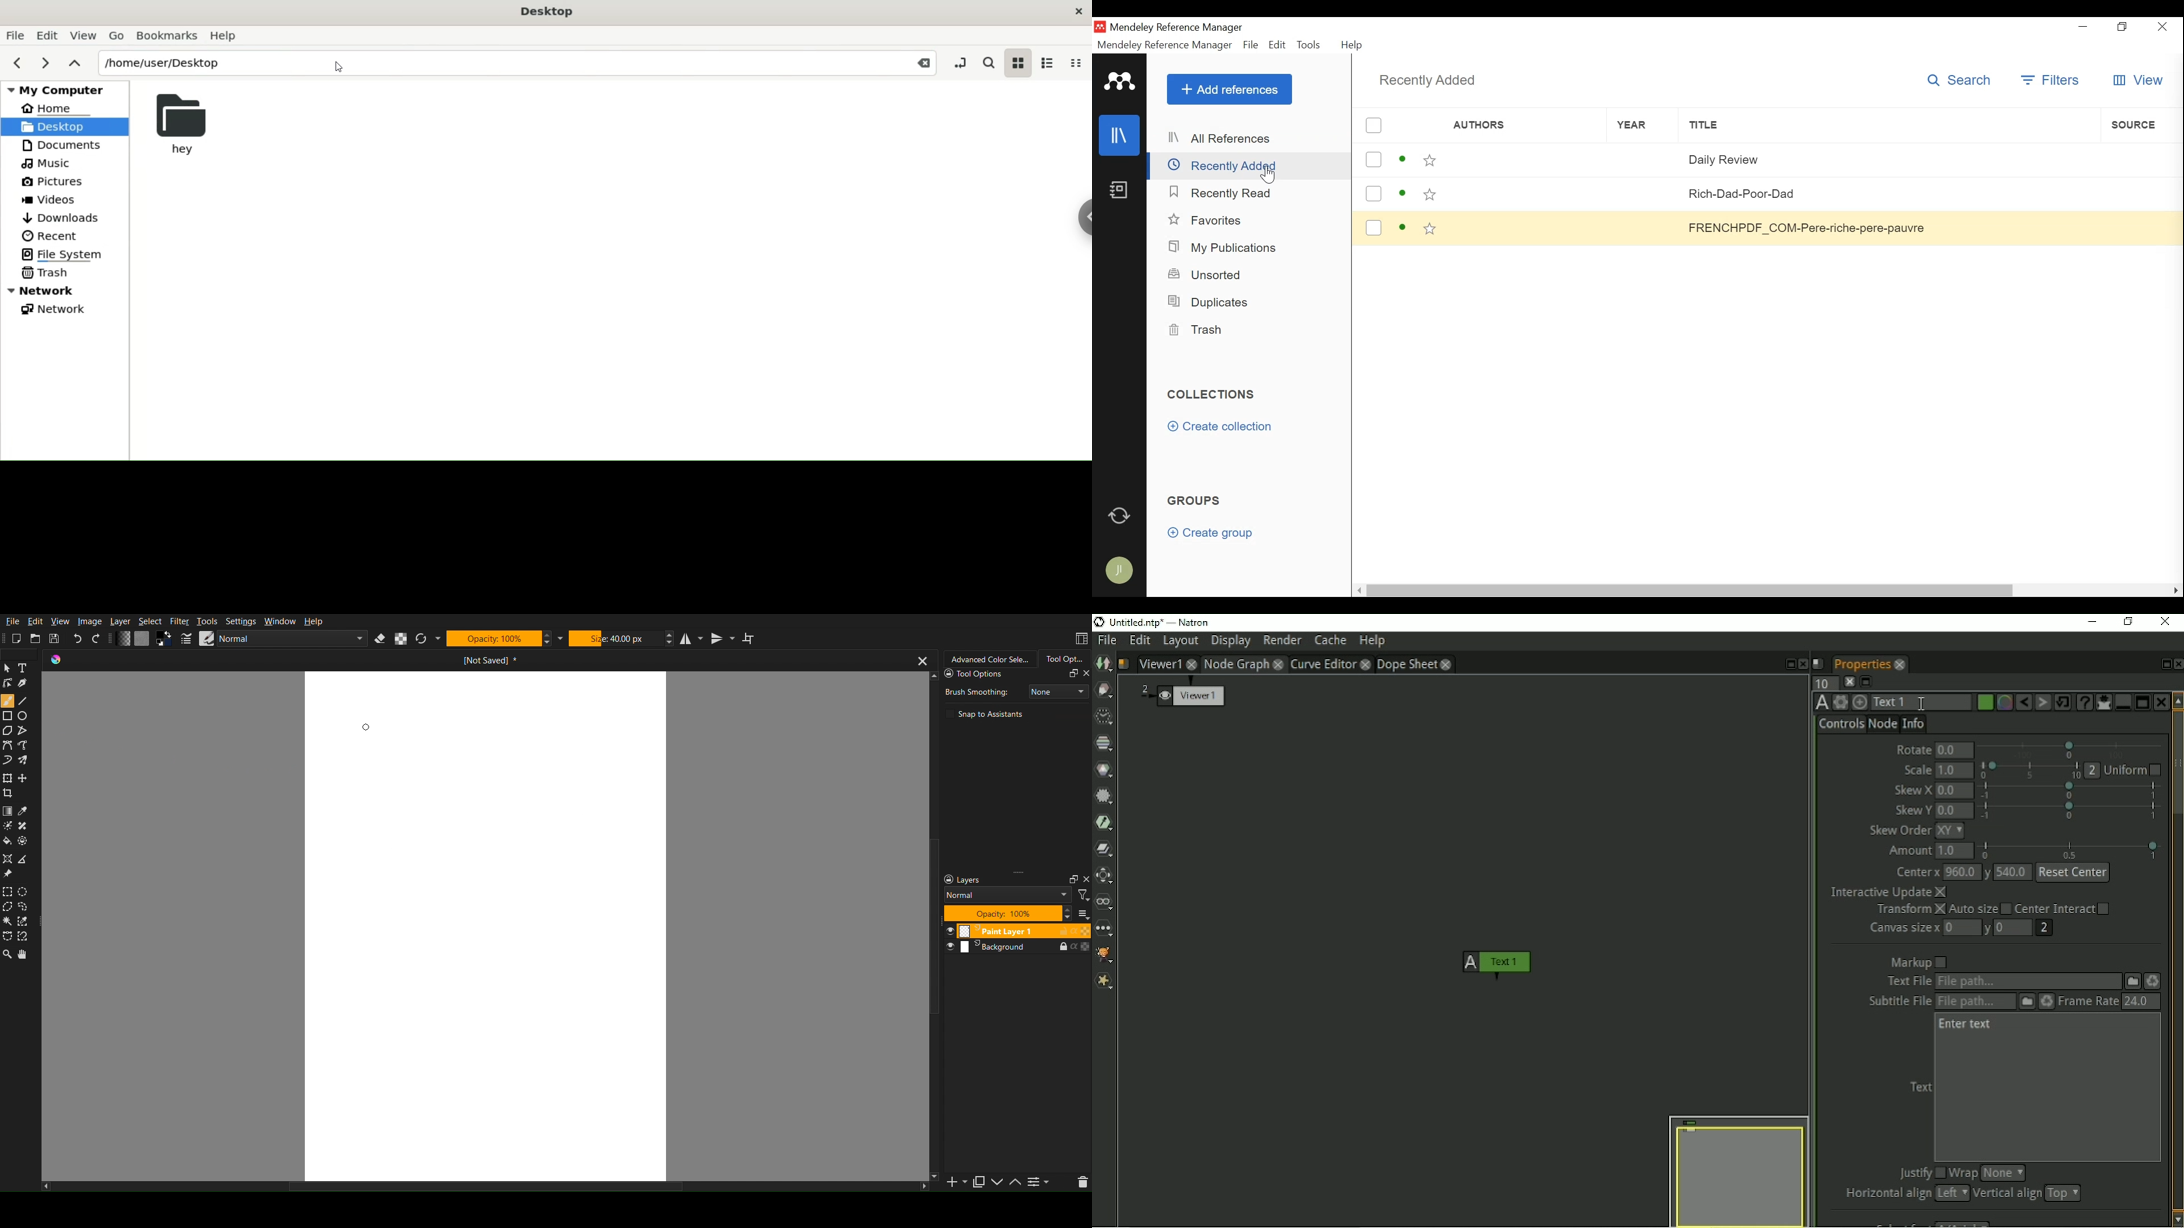 This screenshot has height=1232, width=2184. What do you see at coordinates (1120, 81) in the screenshot?
I see `Mendeley` at bounding box center [1120, 81].